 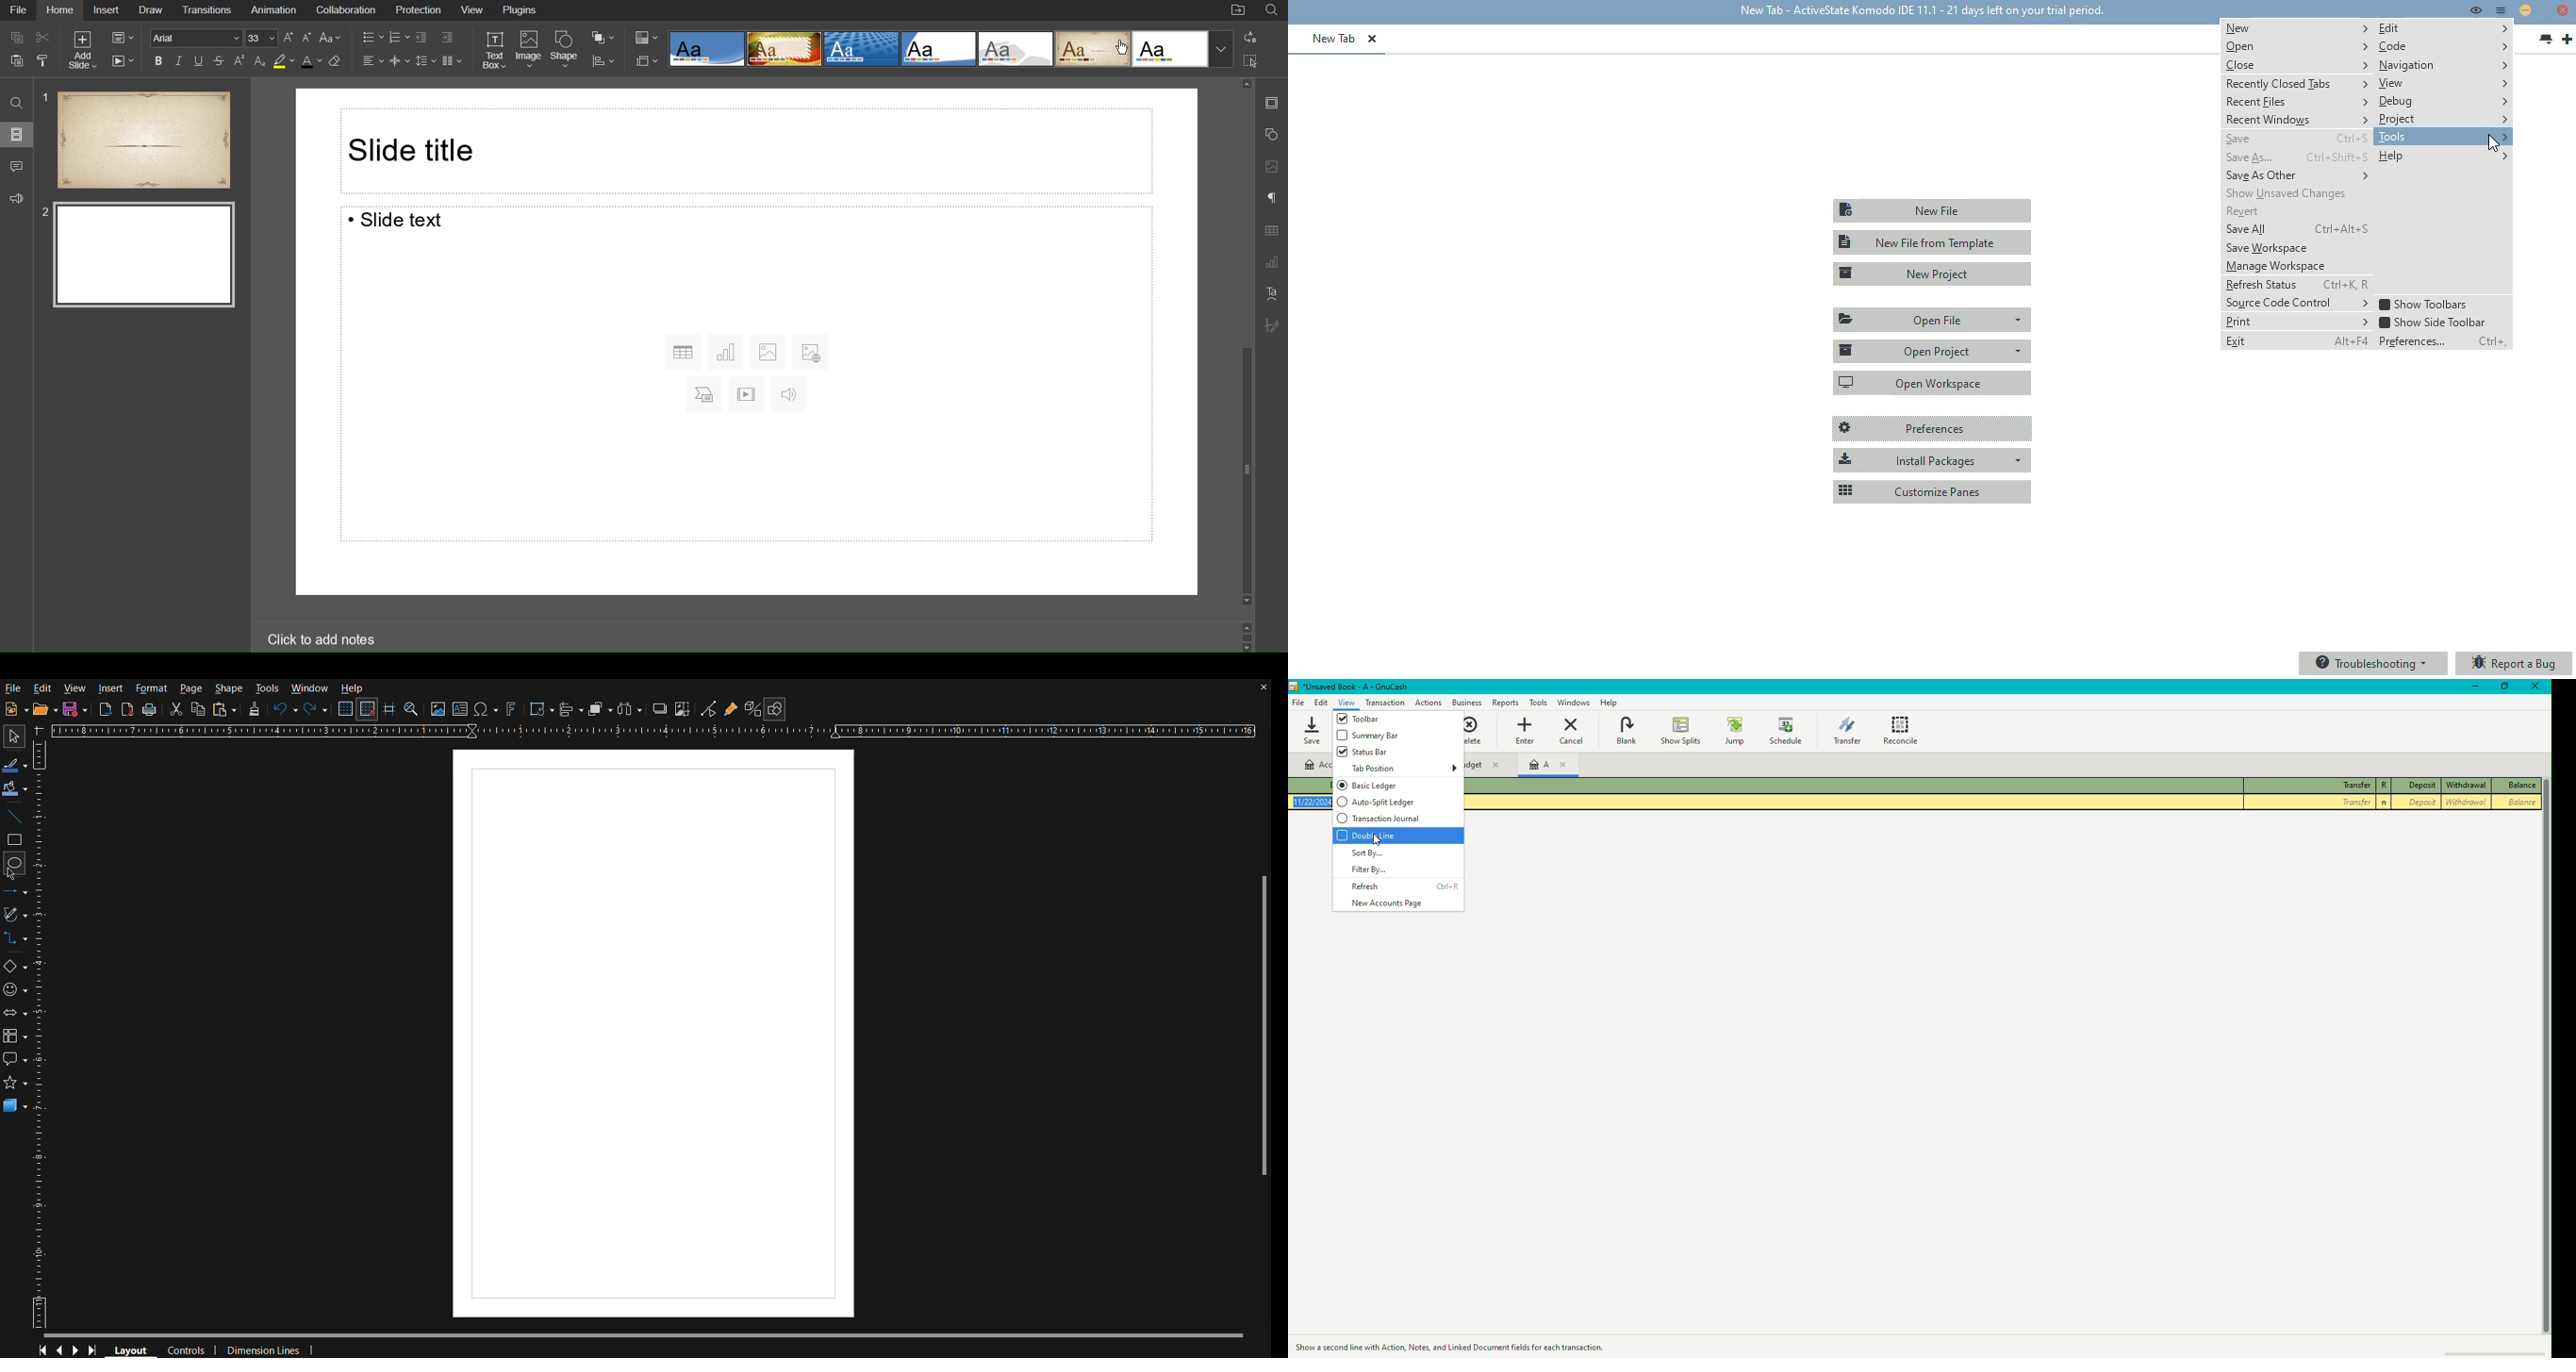 What do you see at coordinates (351, 689) in the screenshot?
I see `Help` at bounding box center [351, 689].